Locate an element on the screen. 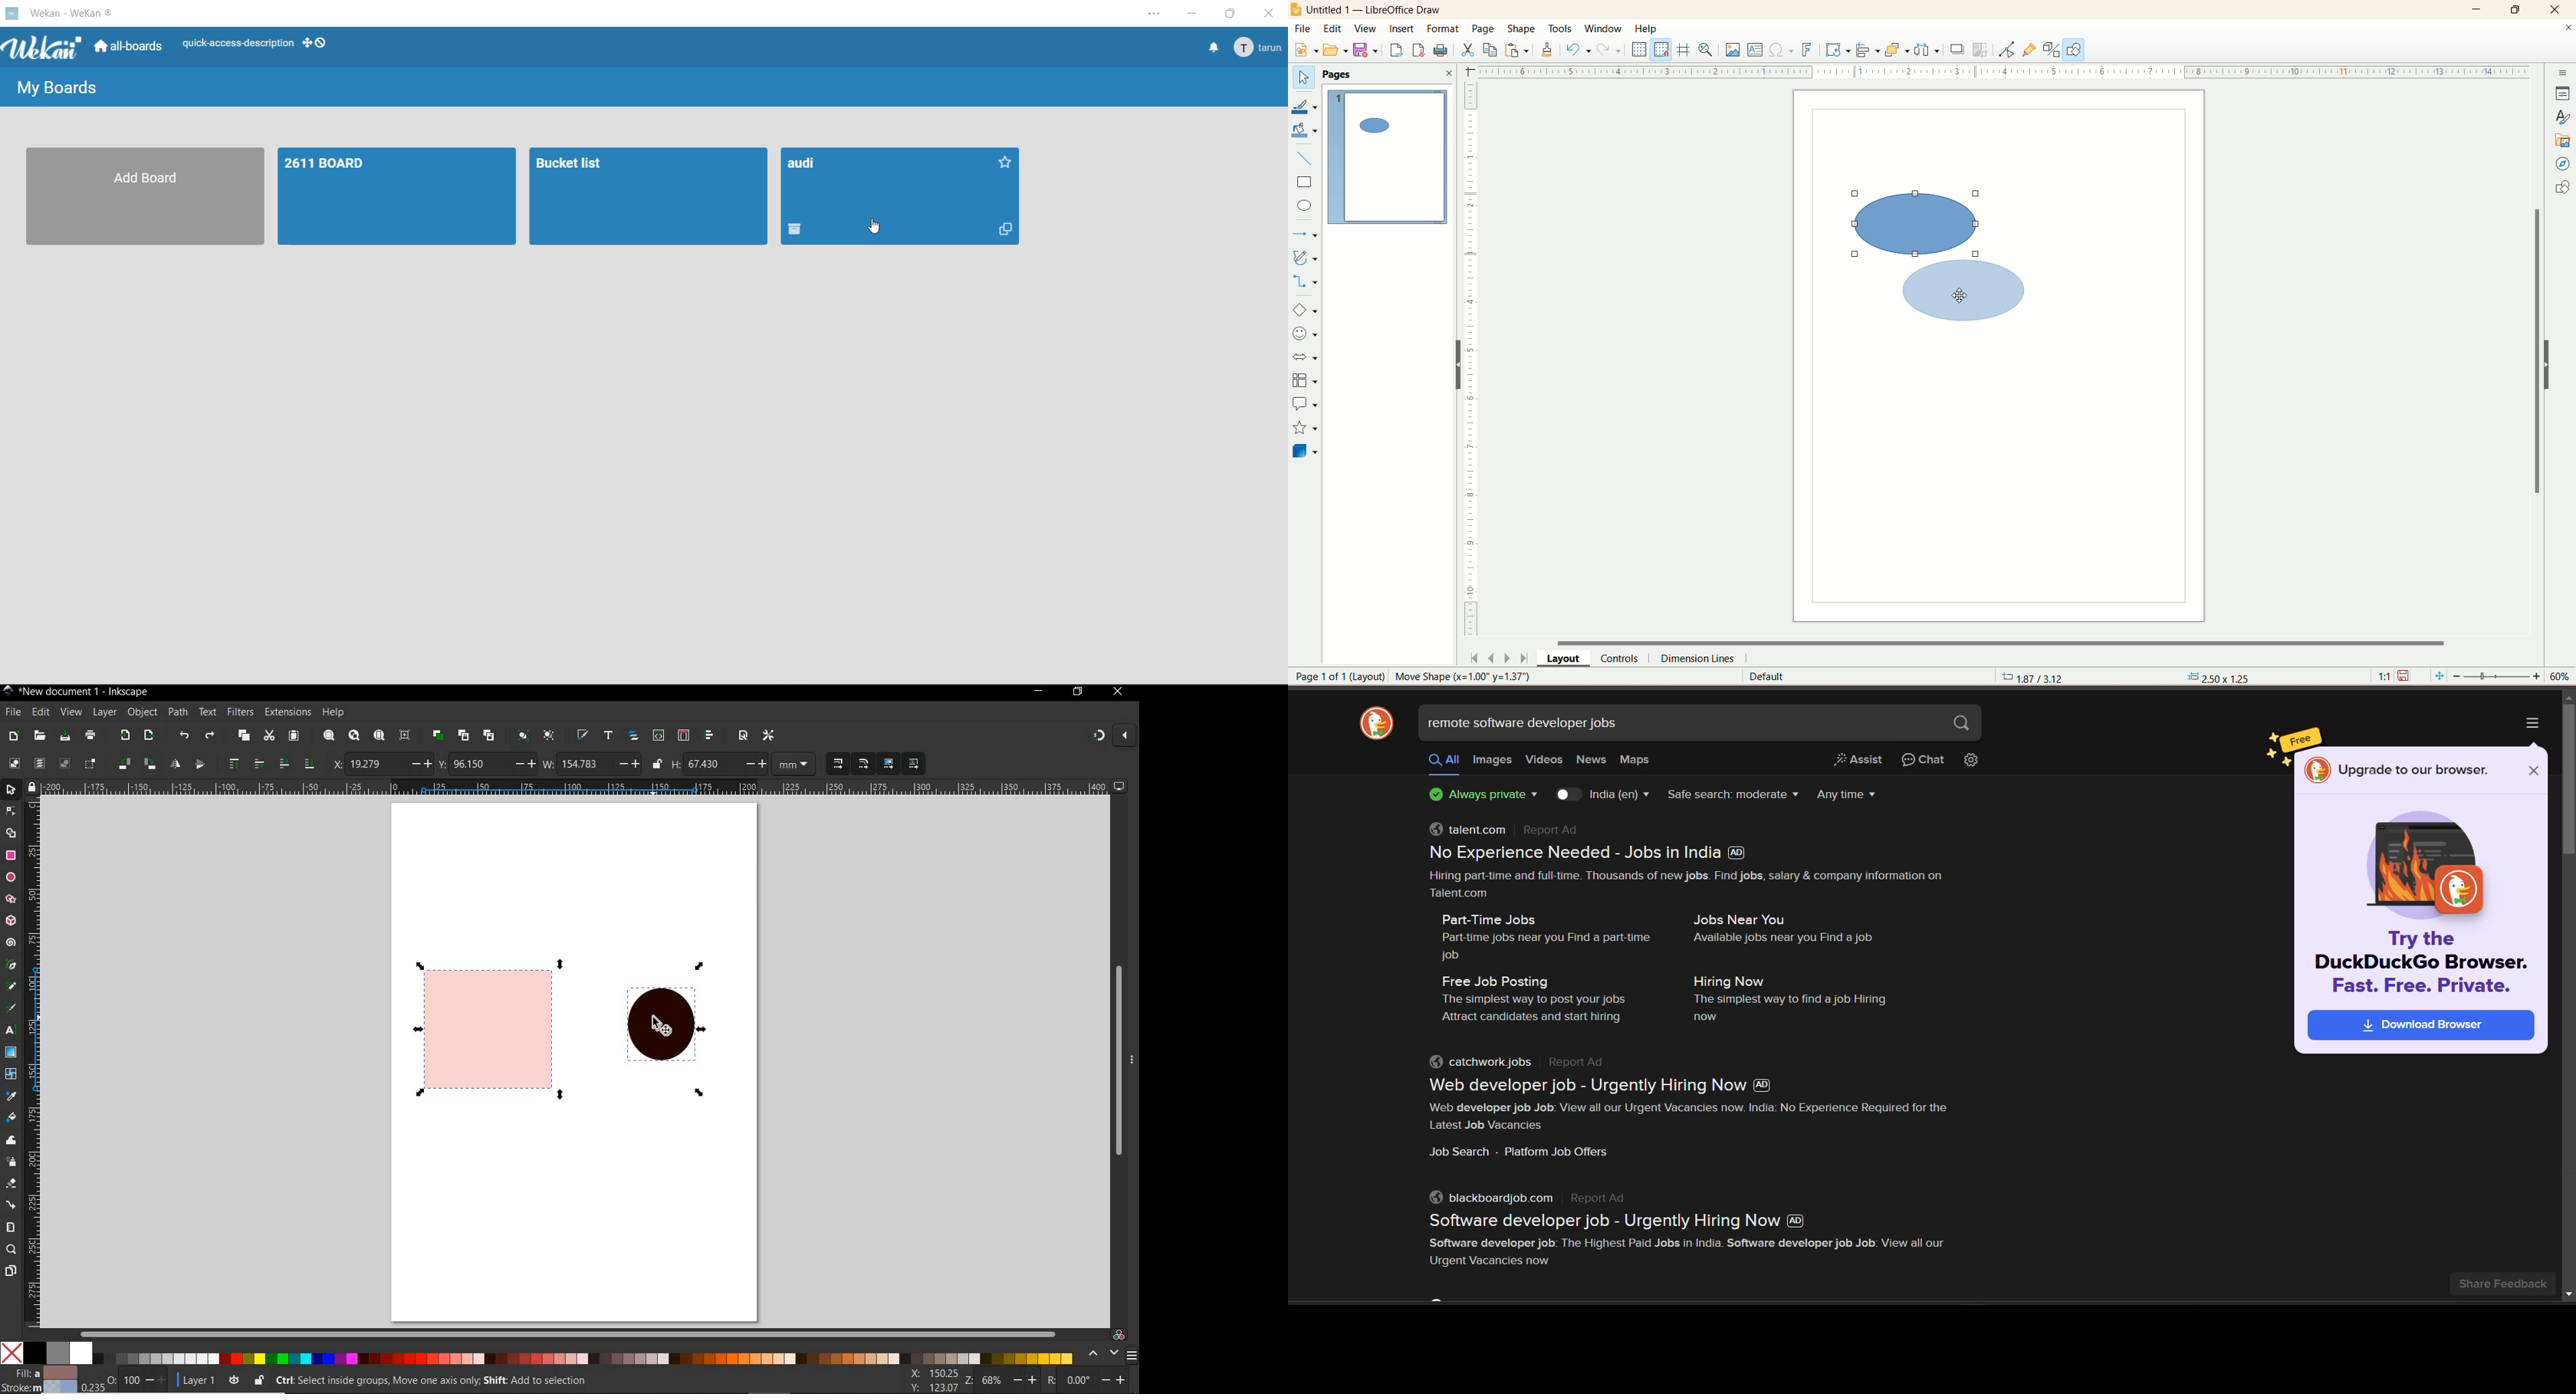  default is located at coordinates (1758, 678).